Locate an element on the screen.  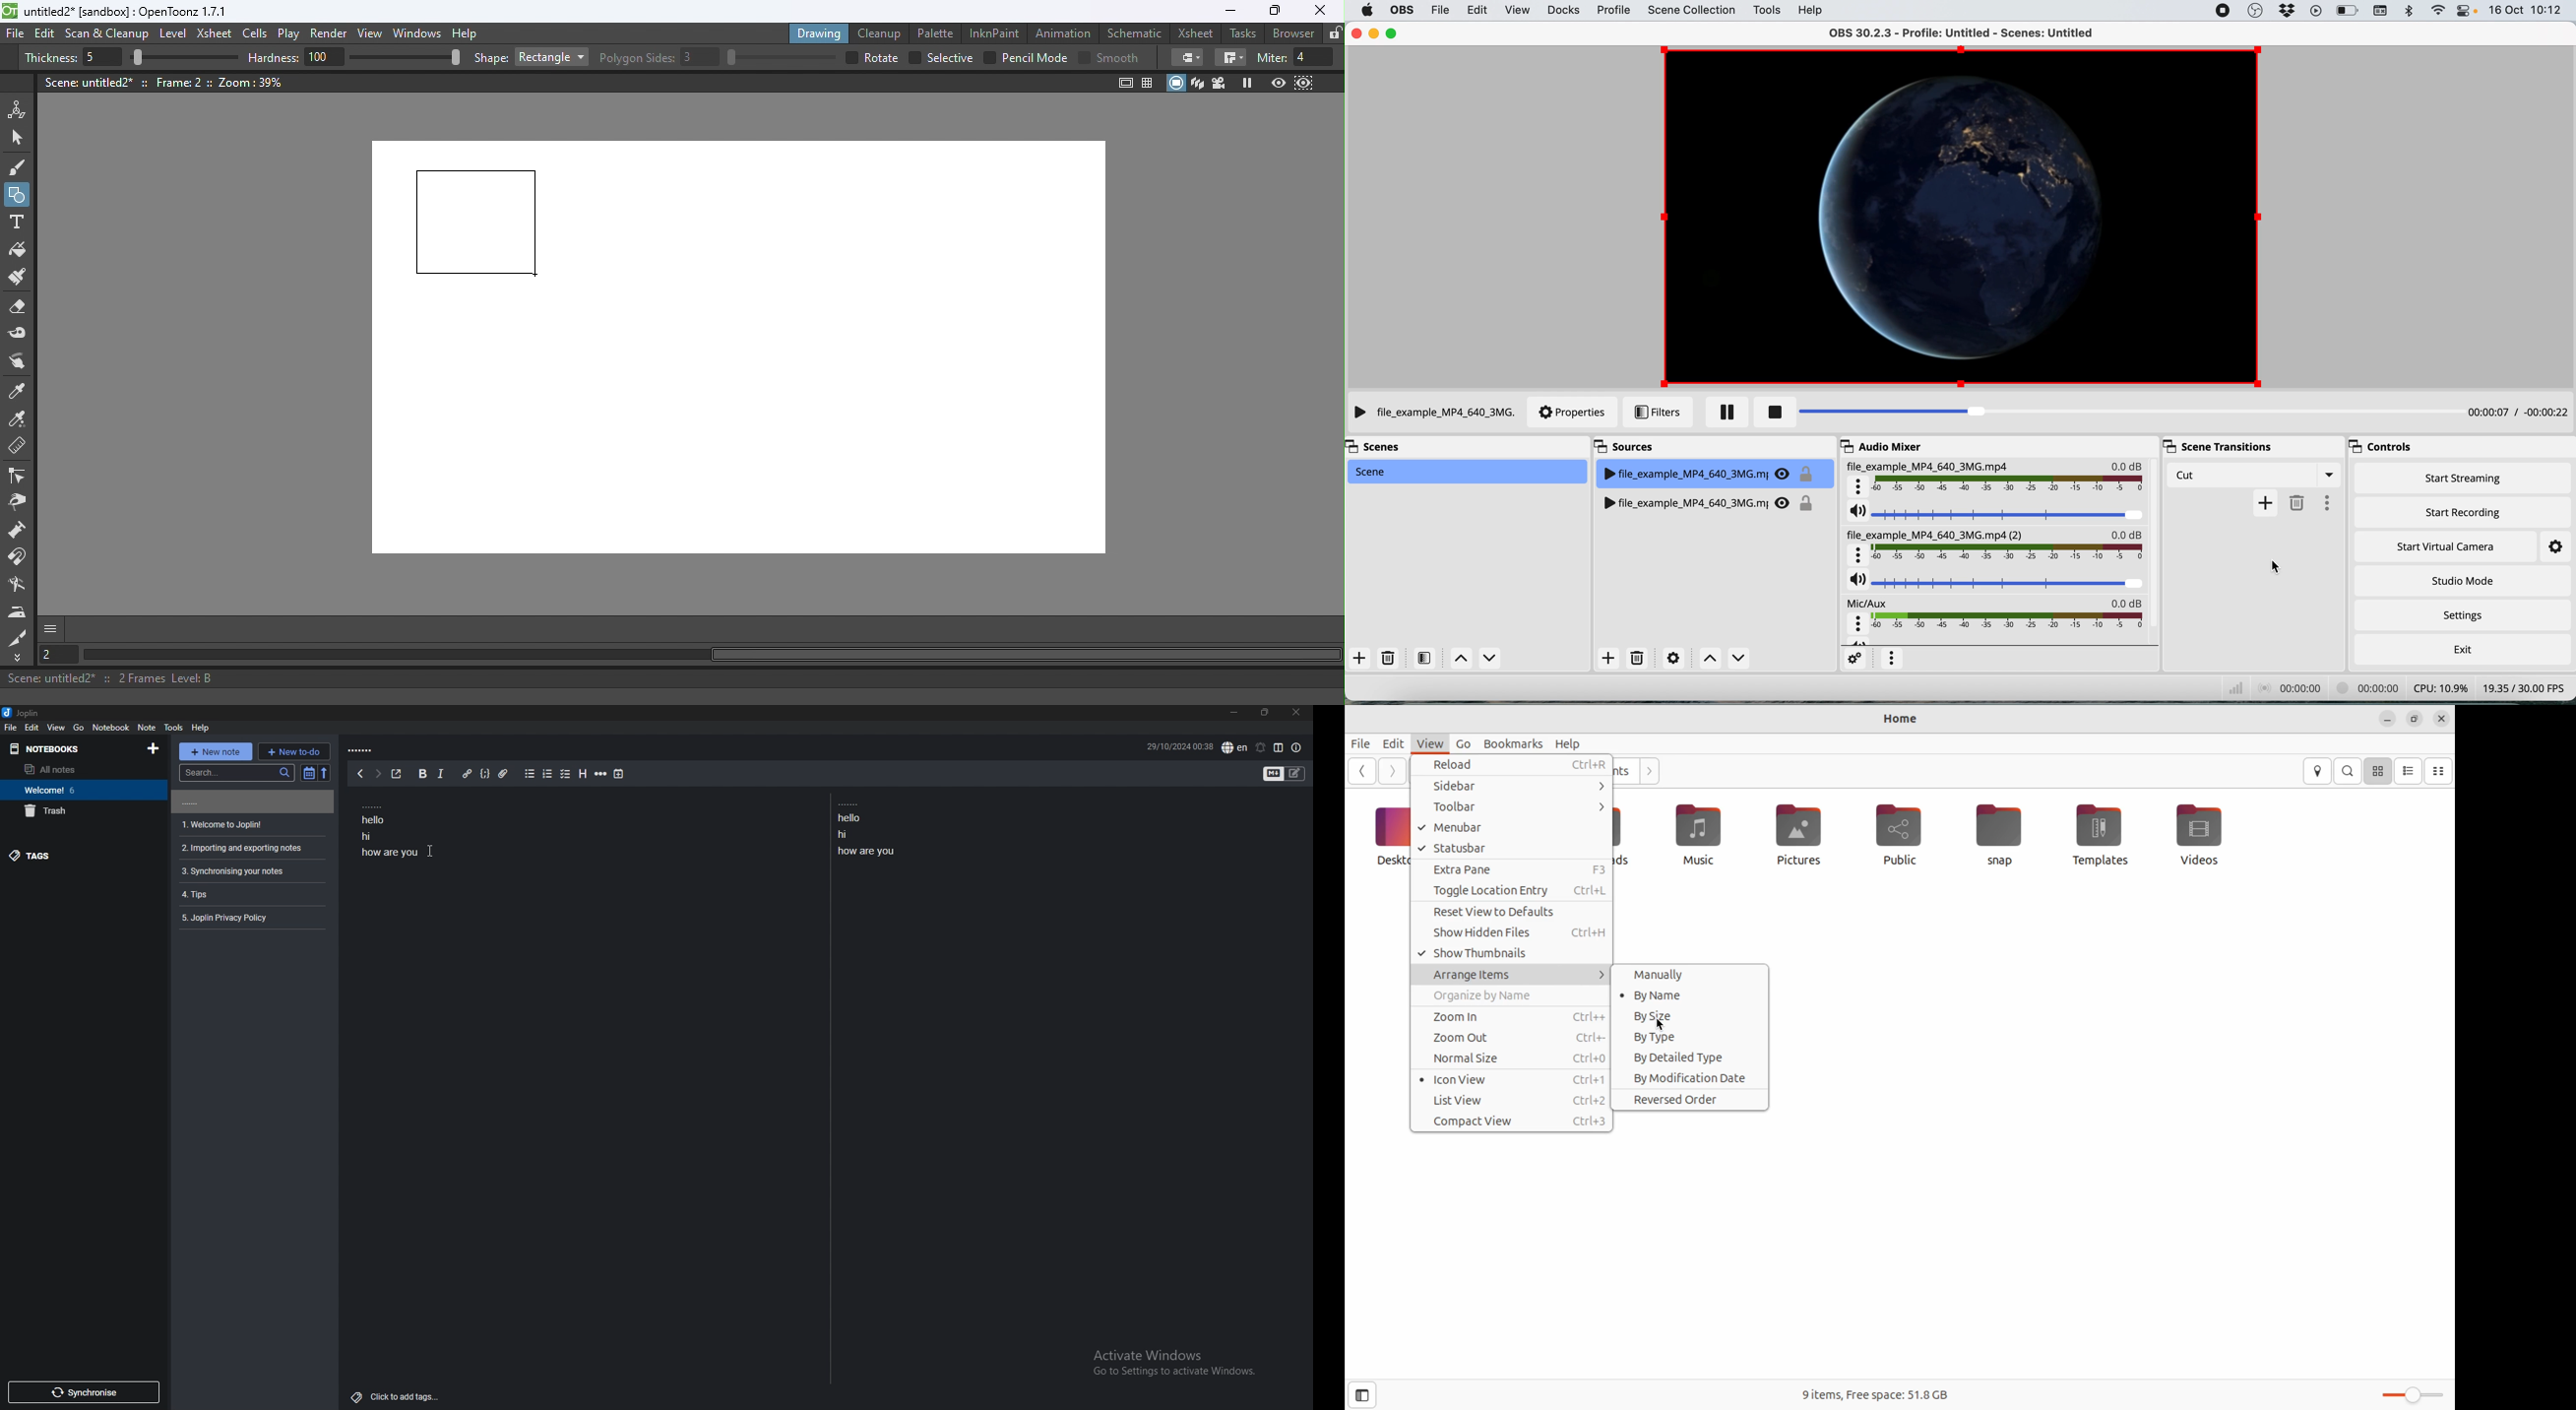
docks is located at coordinates (1566, 10).